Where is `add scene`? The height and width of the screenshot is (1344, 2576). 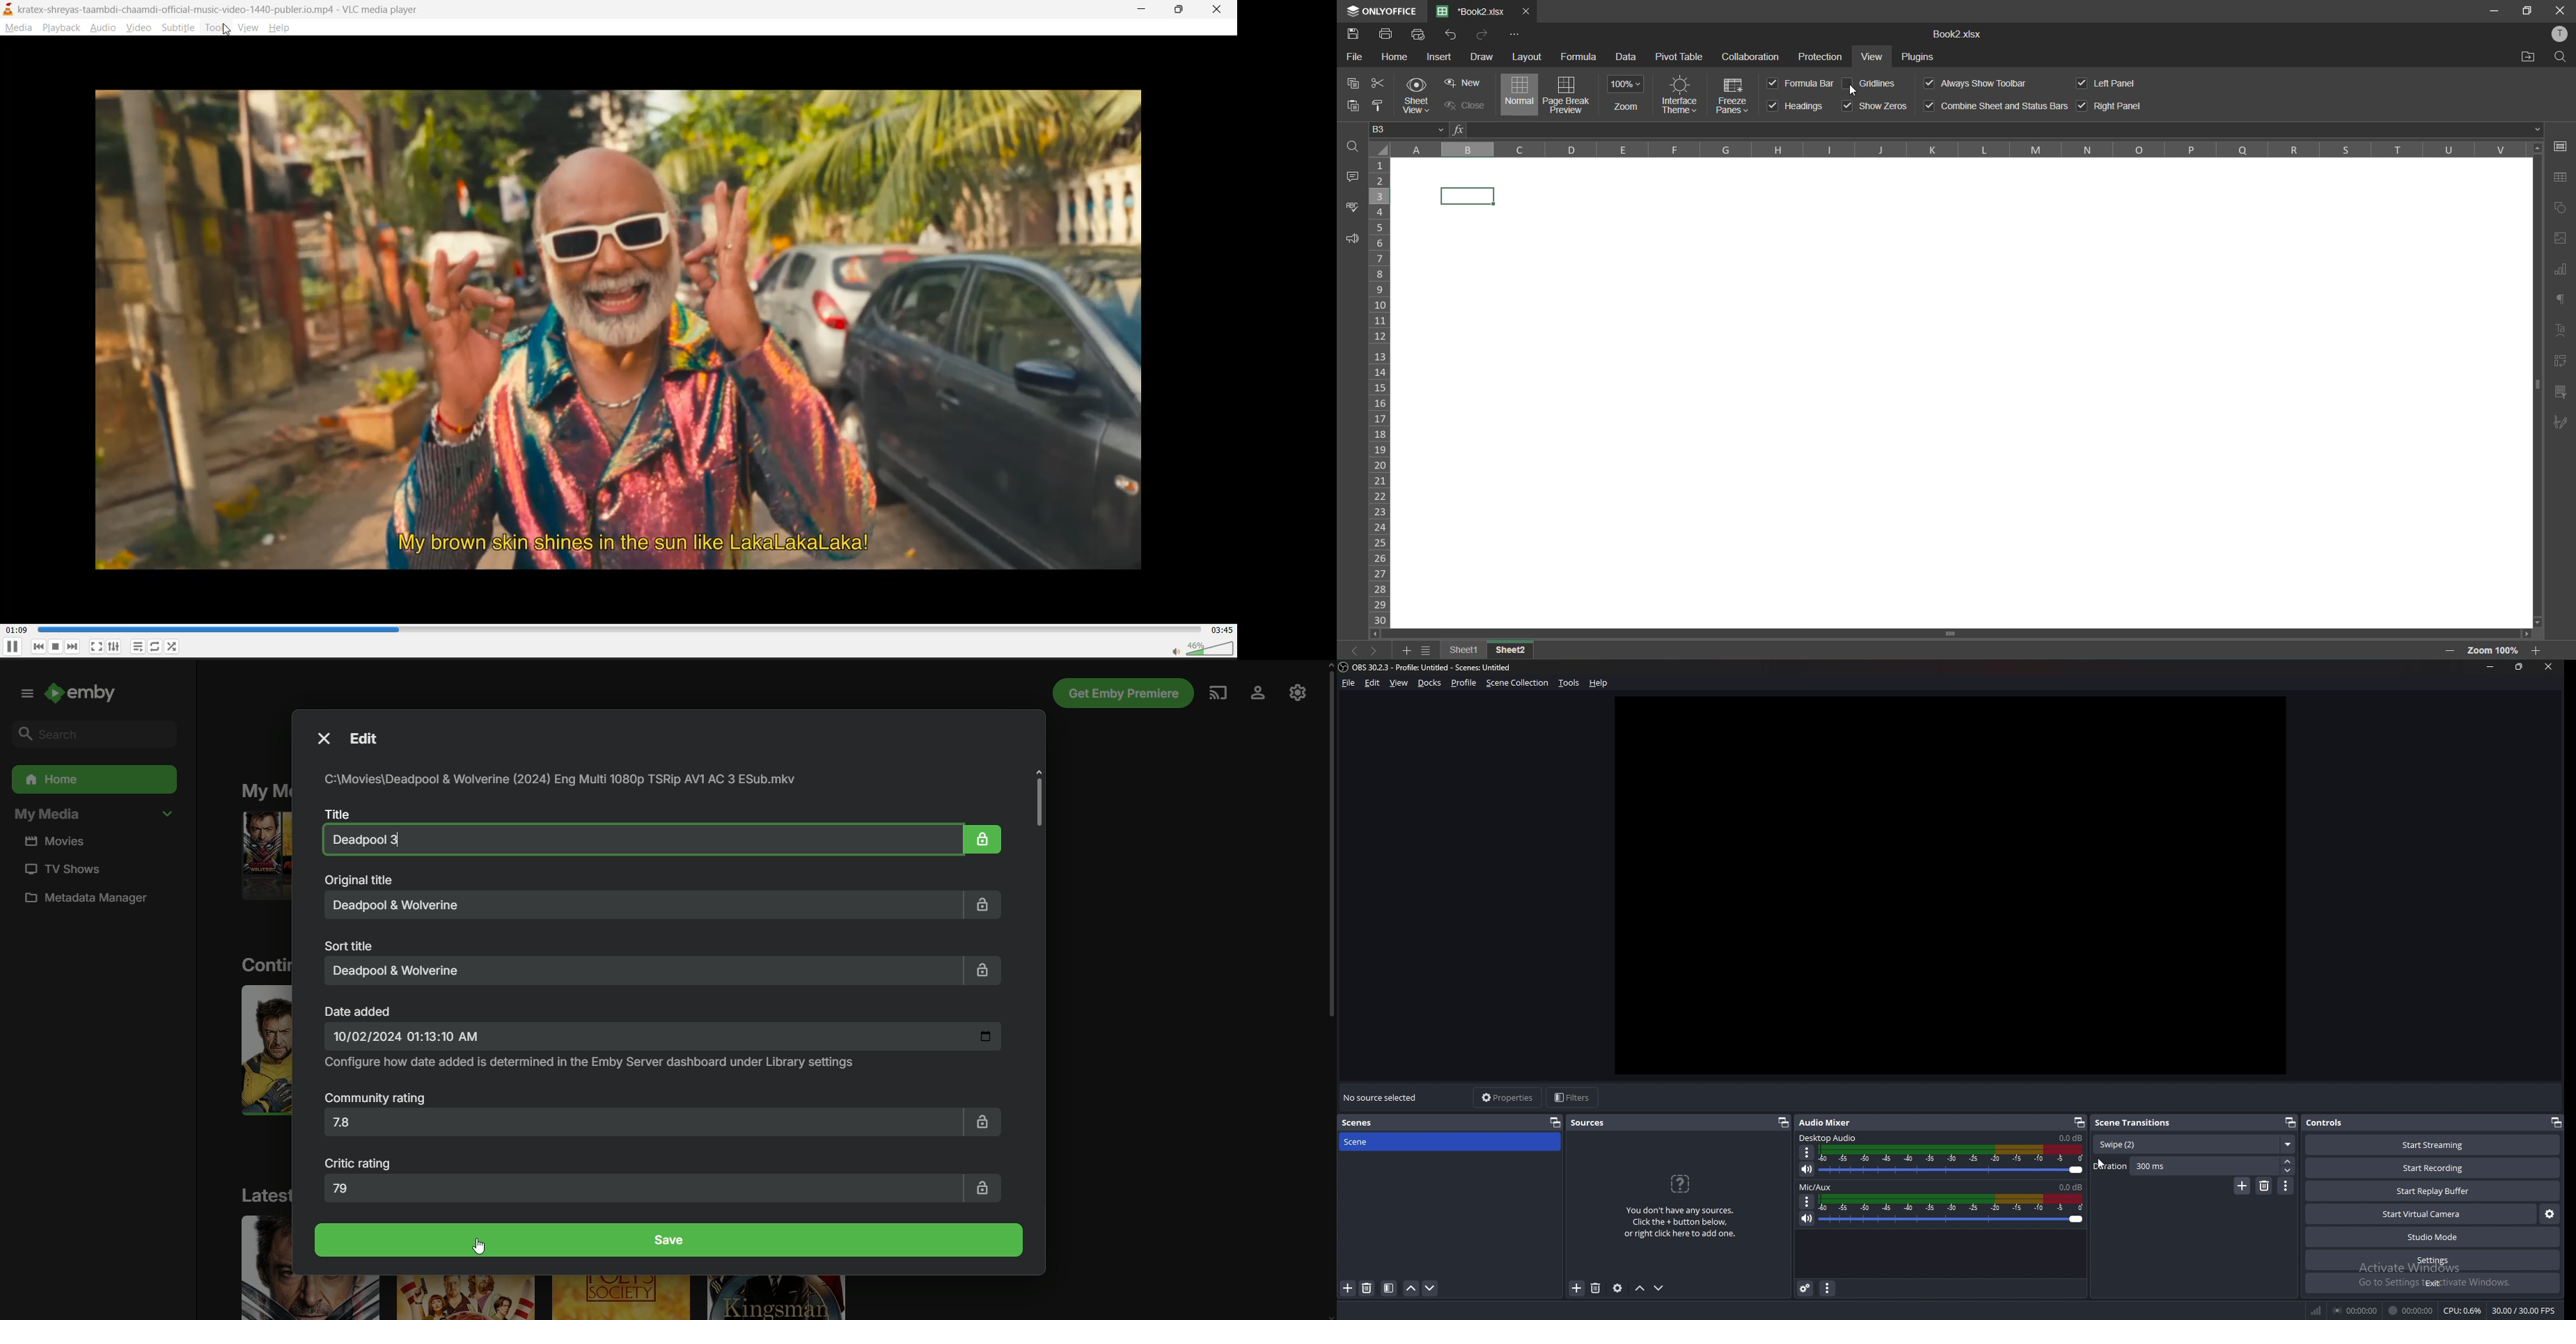
add scene is located at coordinates (1348, 1288).